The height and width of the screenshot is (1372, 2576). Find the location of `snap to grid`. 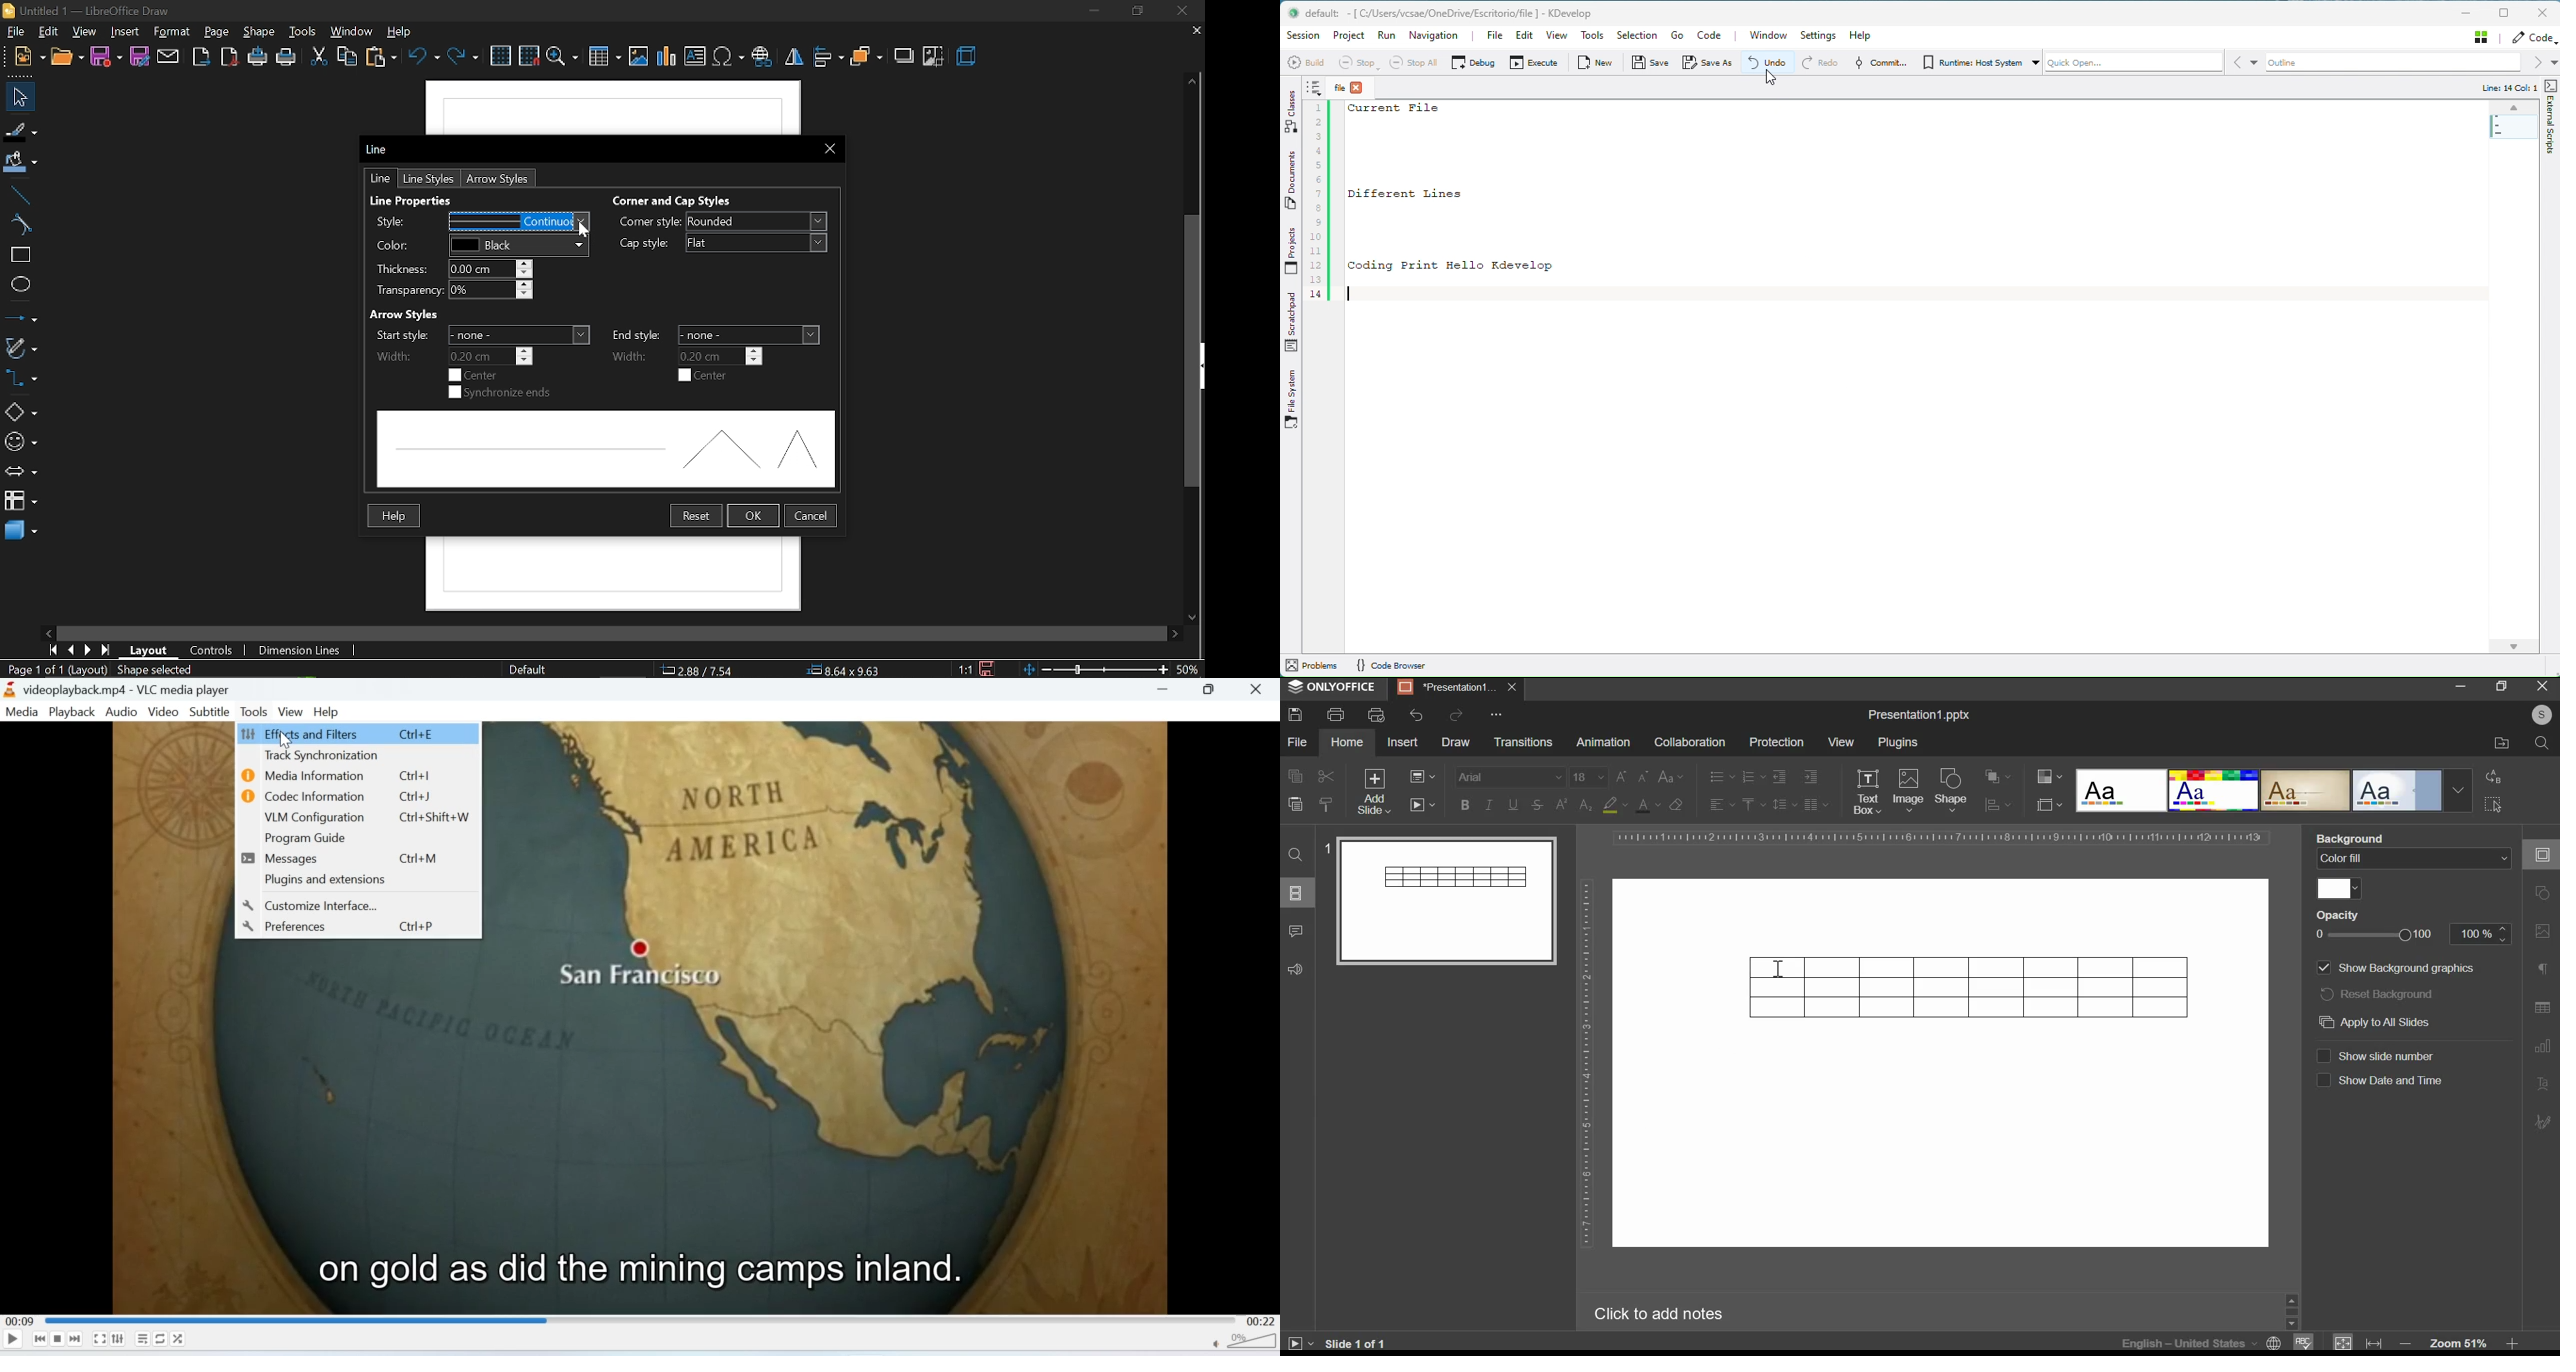

snap to grid is located at coordinates (529, 56).